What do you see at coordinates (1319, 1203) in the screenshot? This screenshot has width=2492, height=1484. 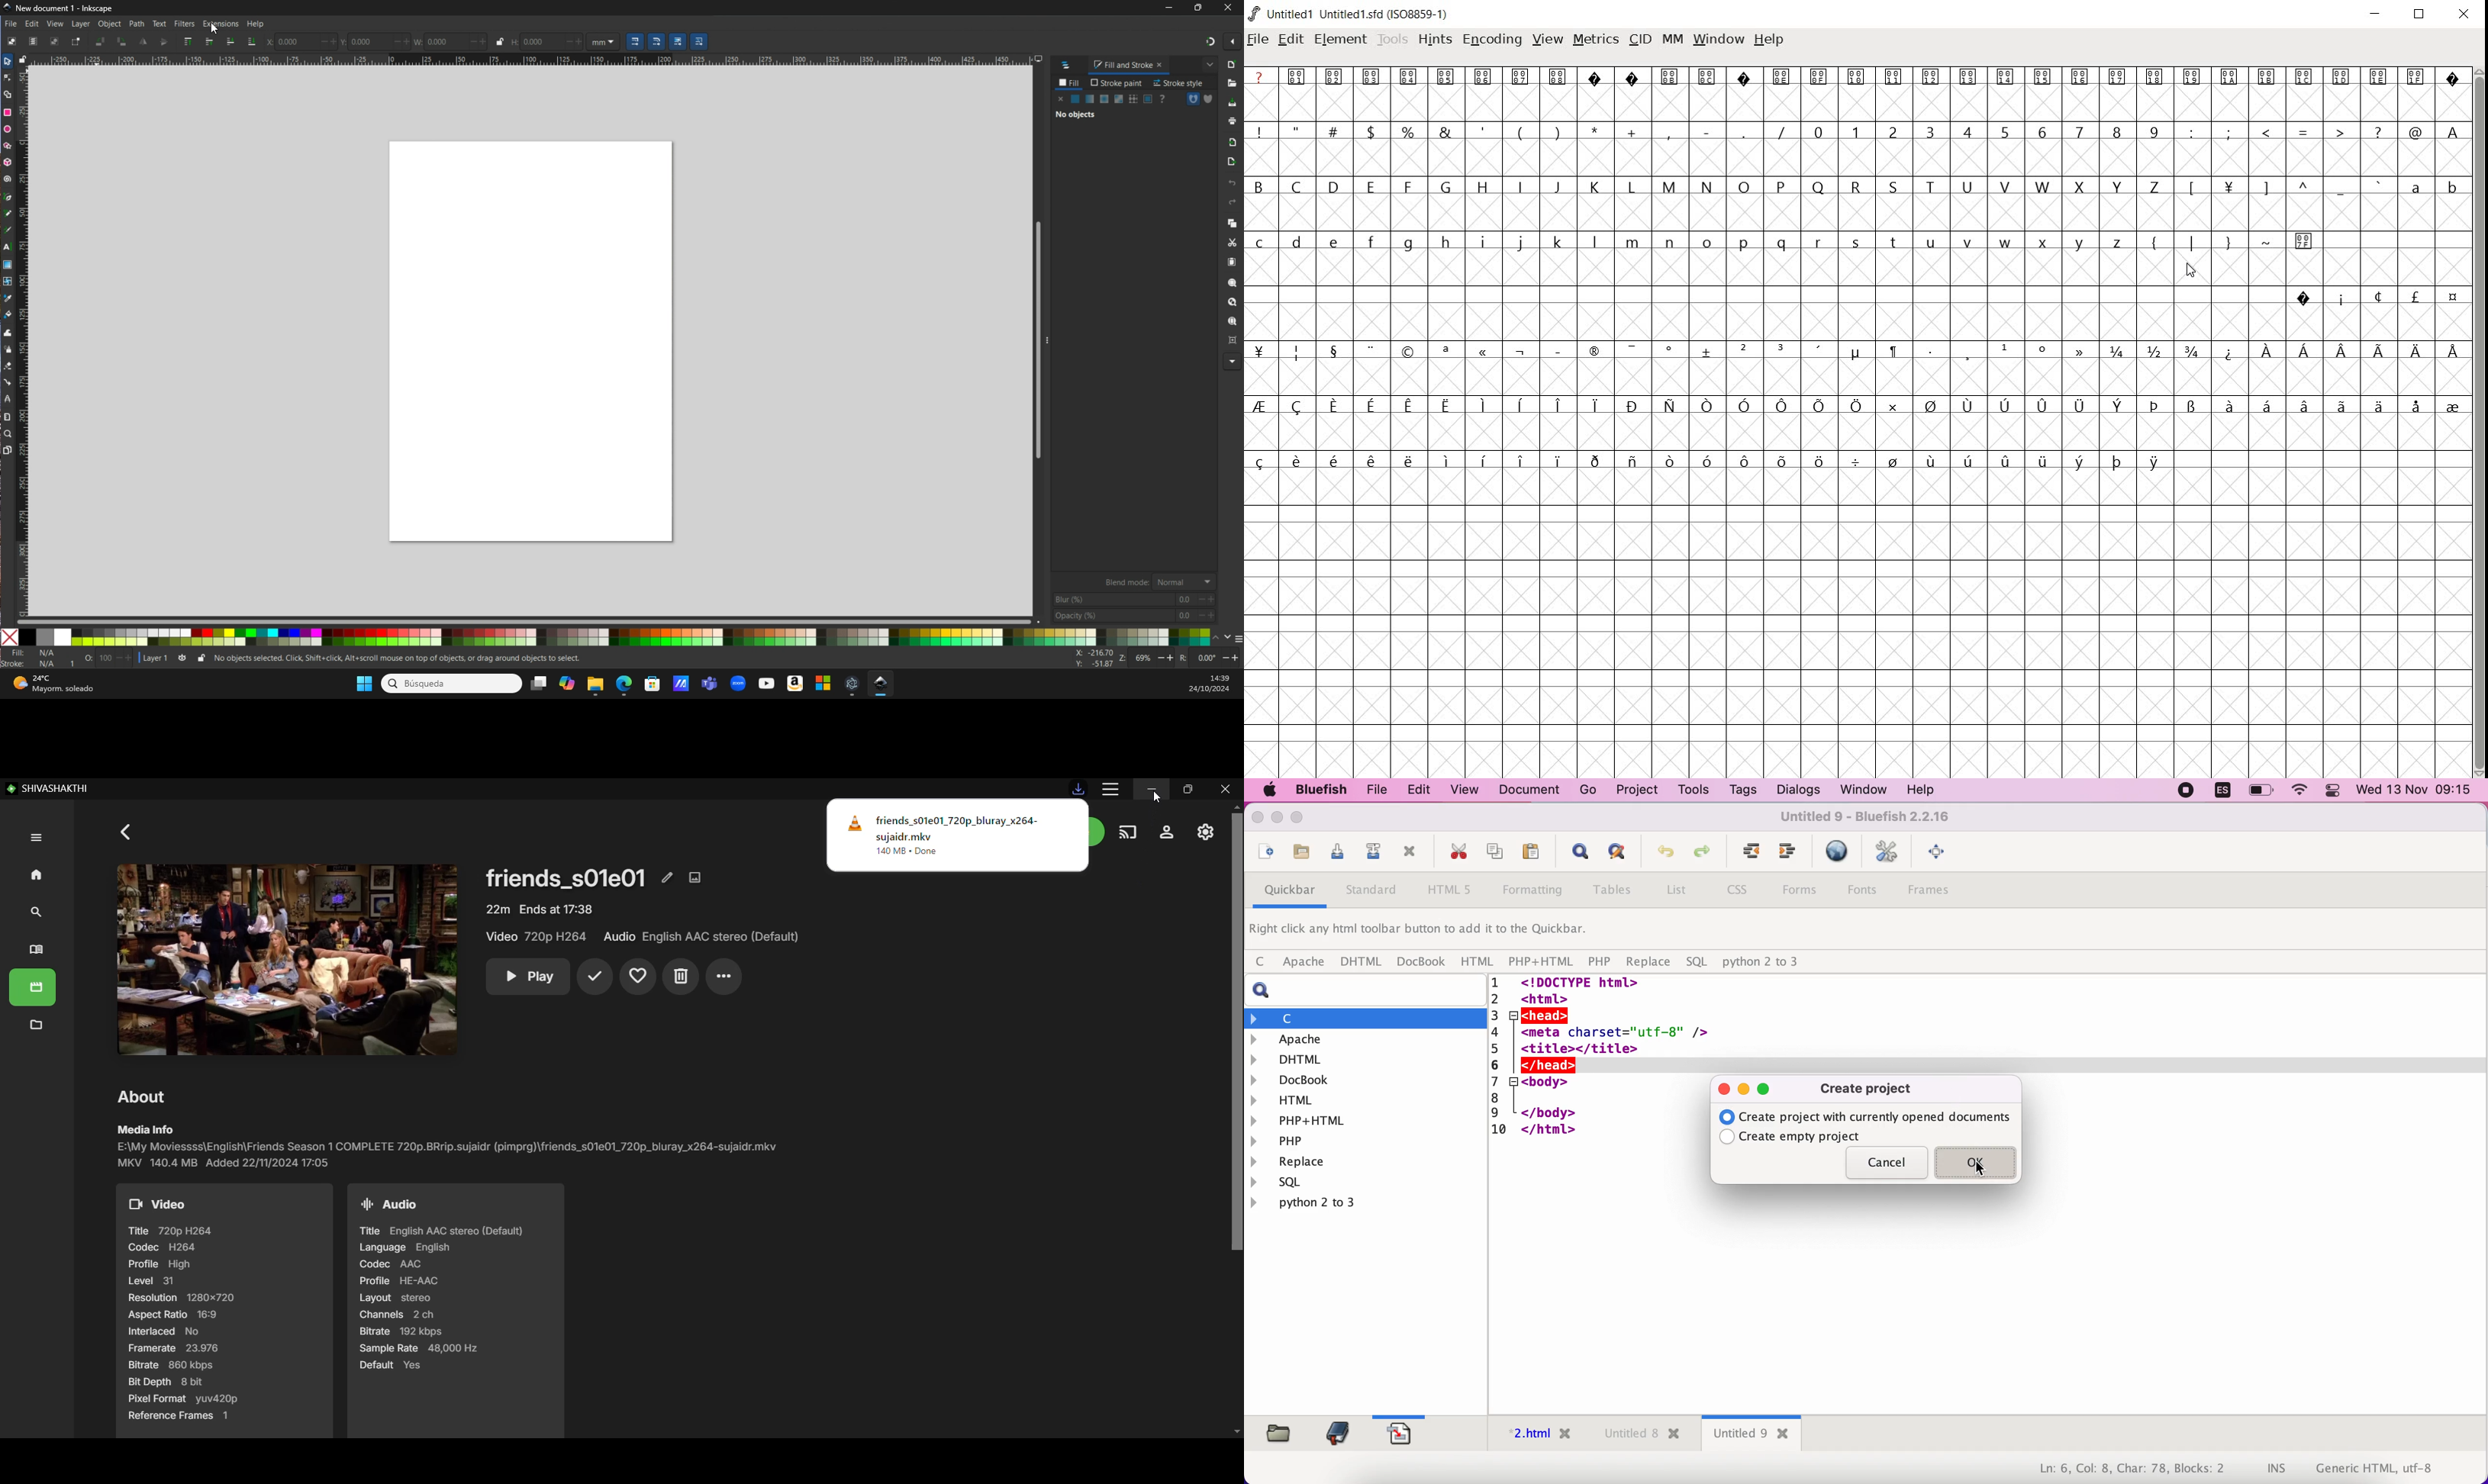 I see `python 2 to 3` at bounding box center [1319, 1203].